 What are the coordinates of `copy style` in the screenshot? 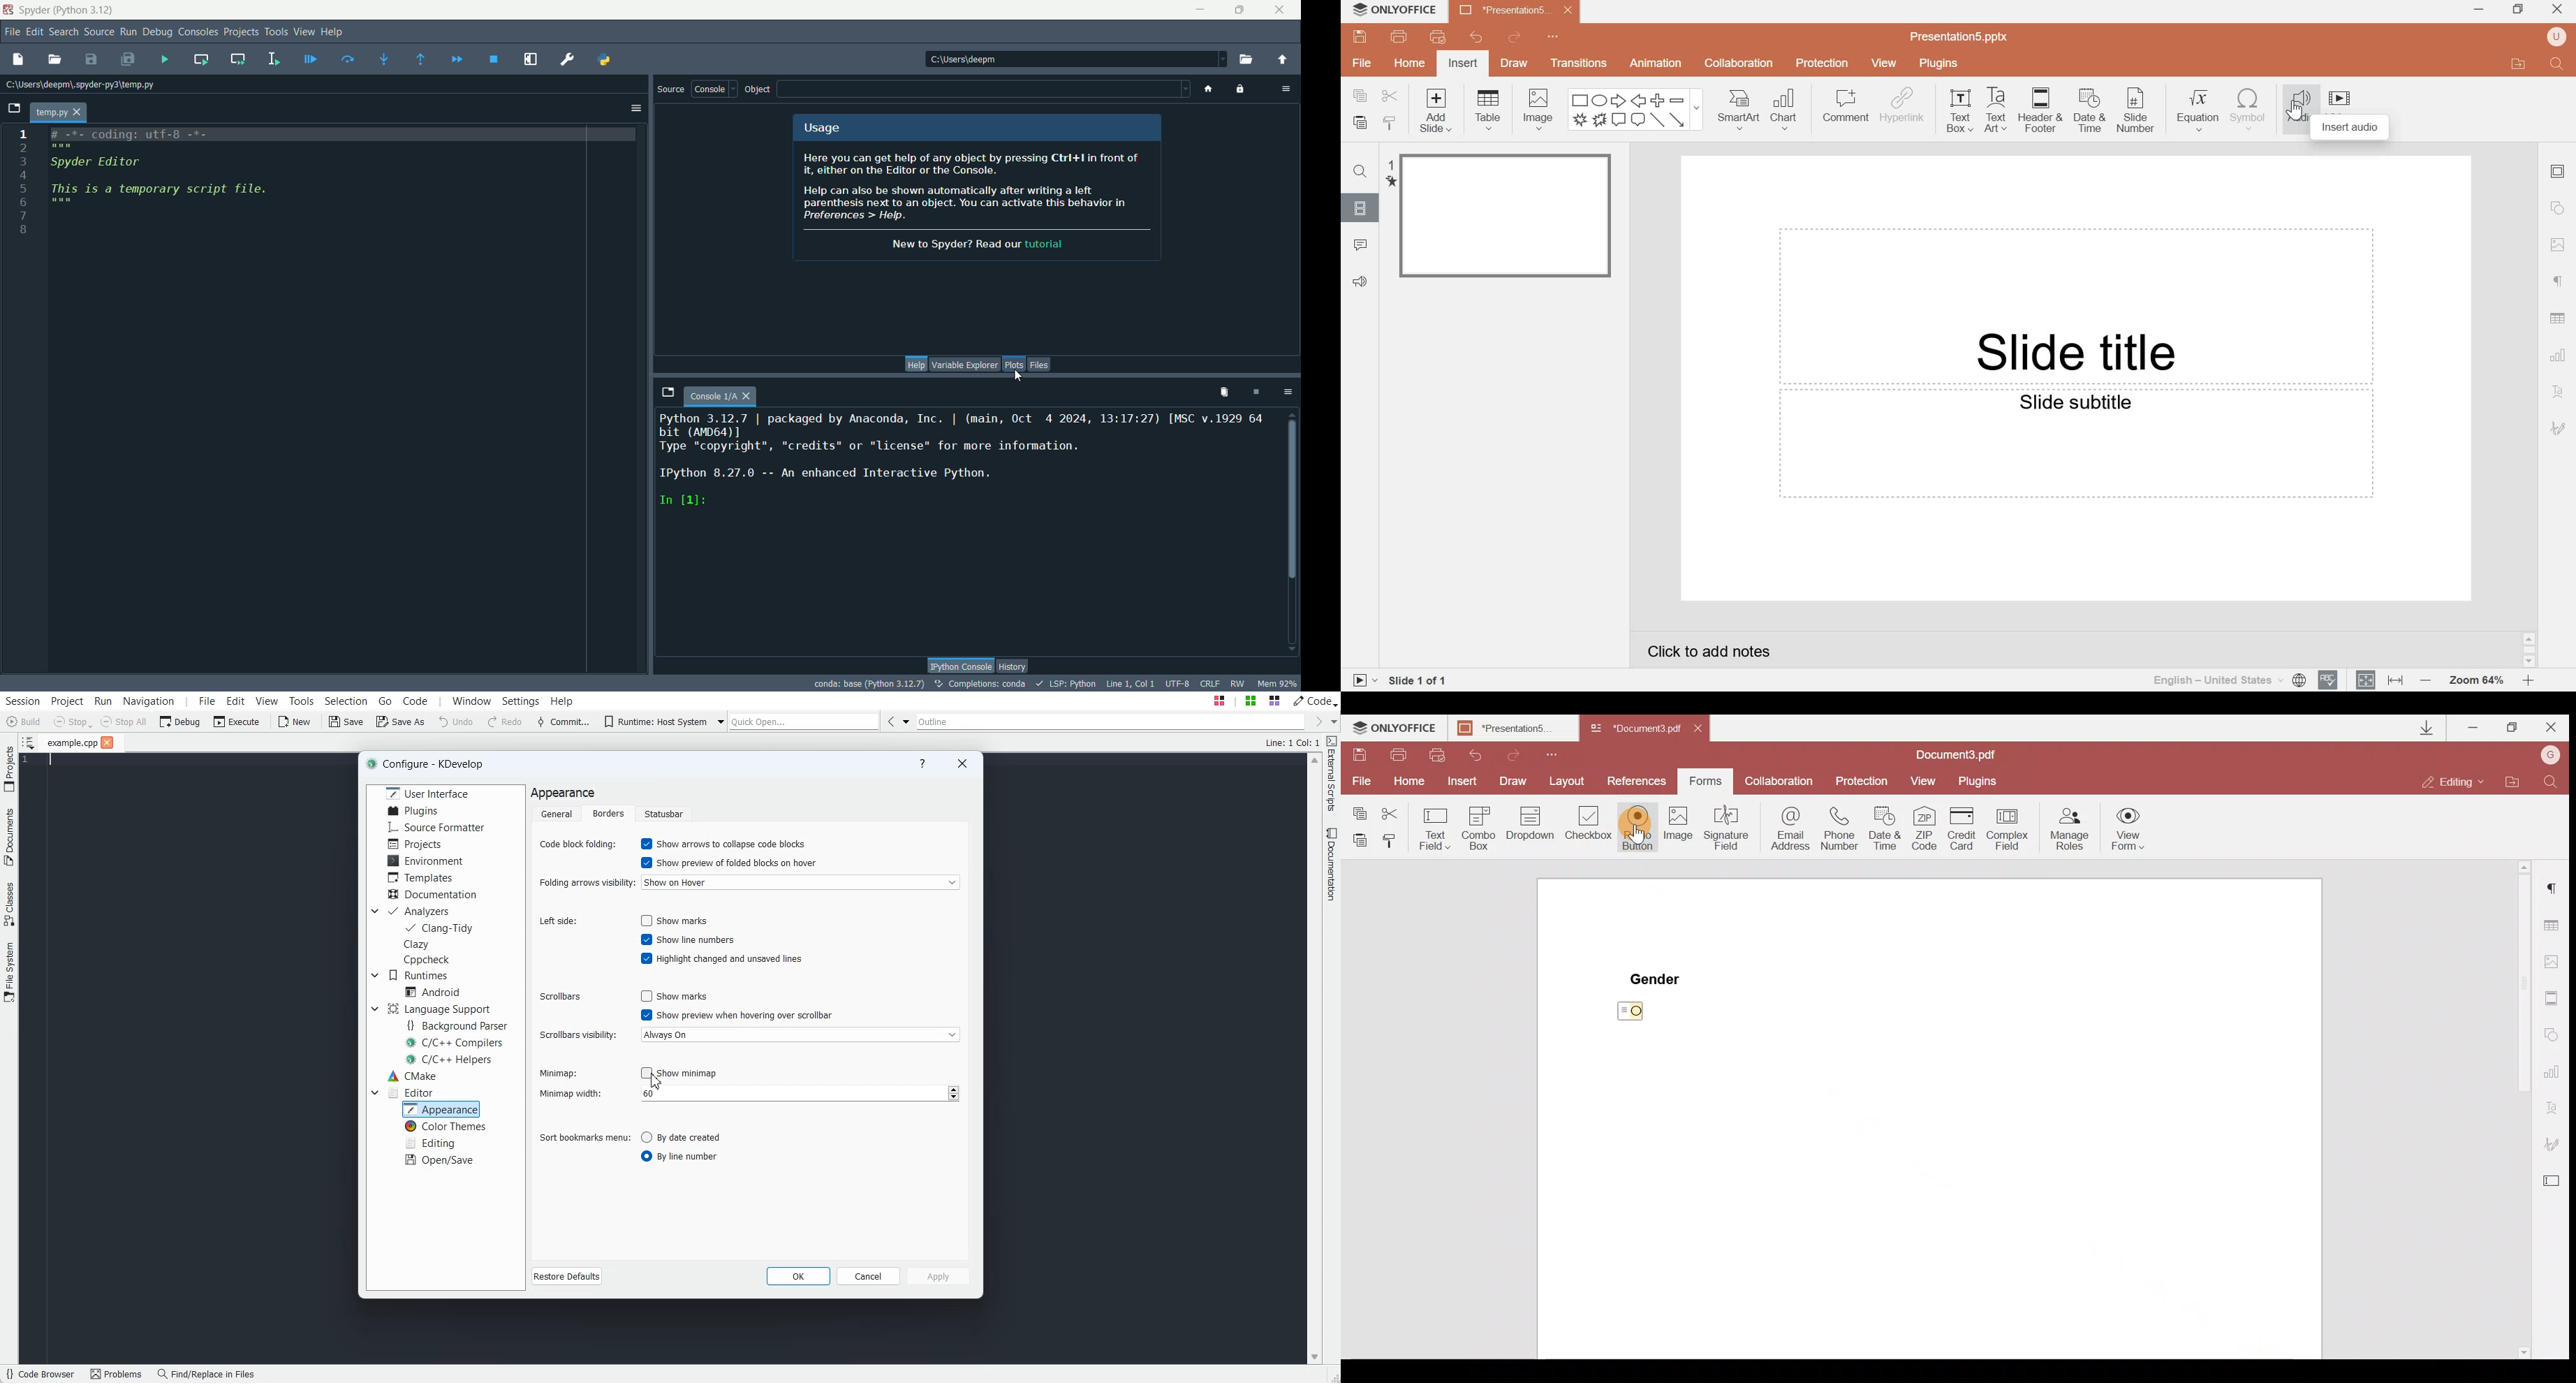 It's located at (1392, 122).